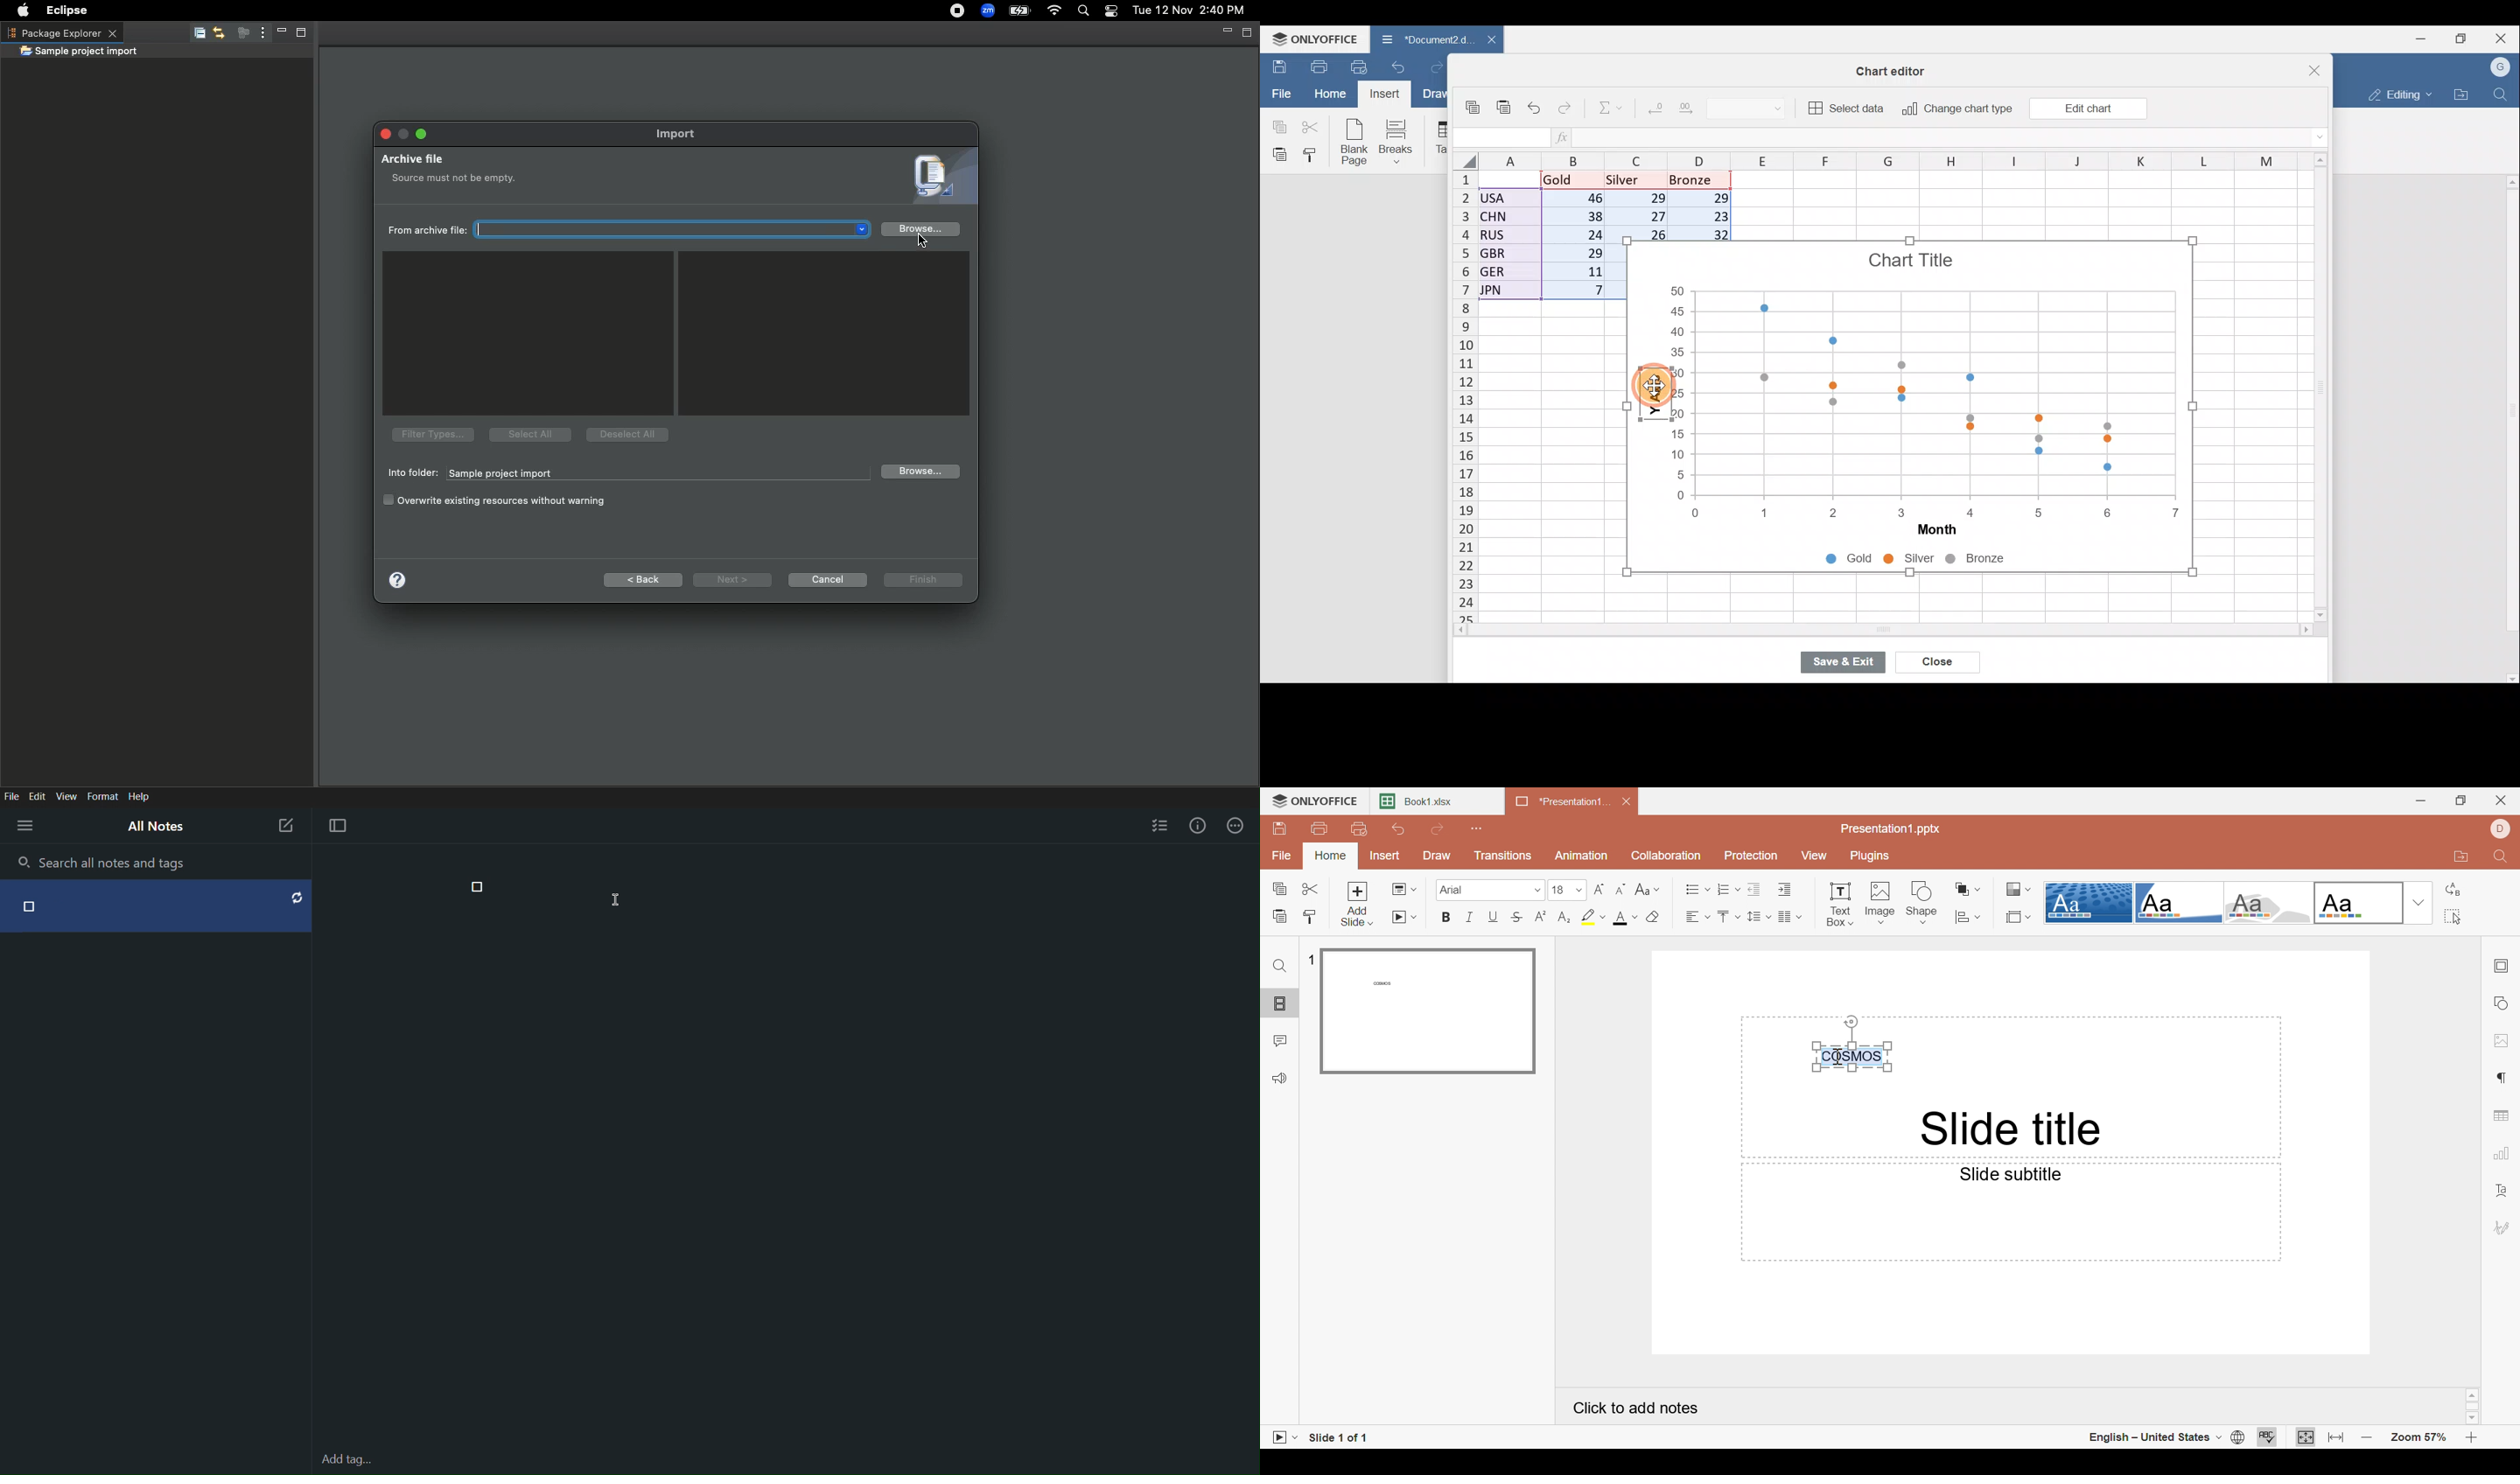 This screenshot has width=2520, height=1484. What do you see at coordinates (1437, 856) in the screenshot?
I see `Draw` at bounding box center [1437, 856].